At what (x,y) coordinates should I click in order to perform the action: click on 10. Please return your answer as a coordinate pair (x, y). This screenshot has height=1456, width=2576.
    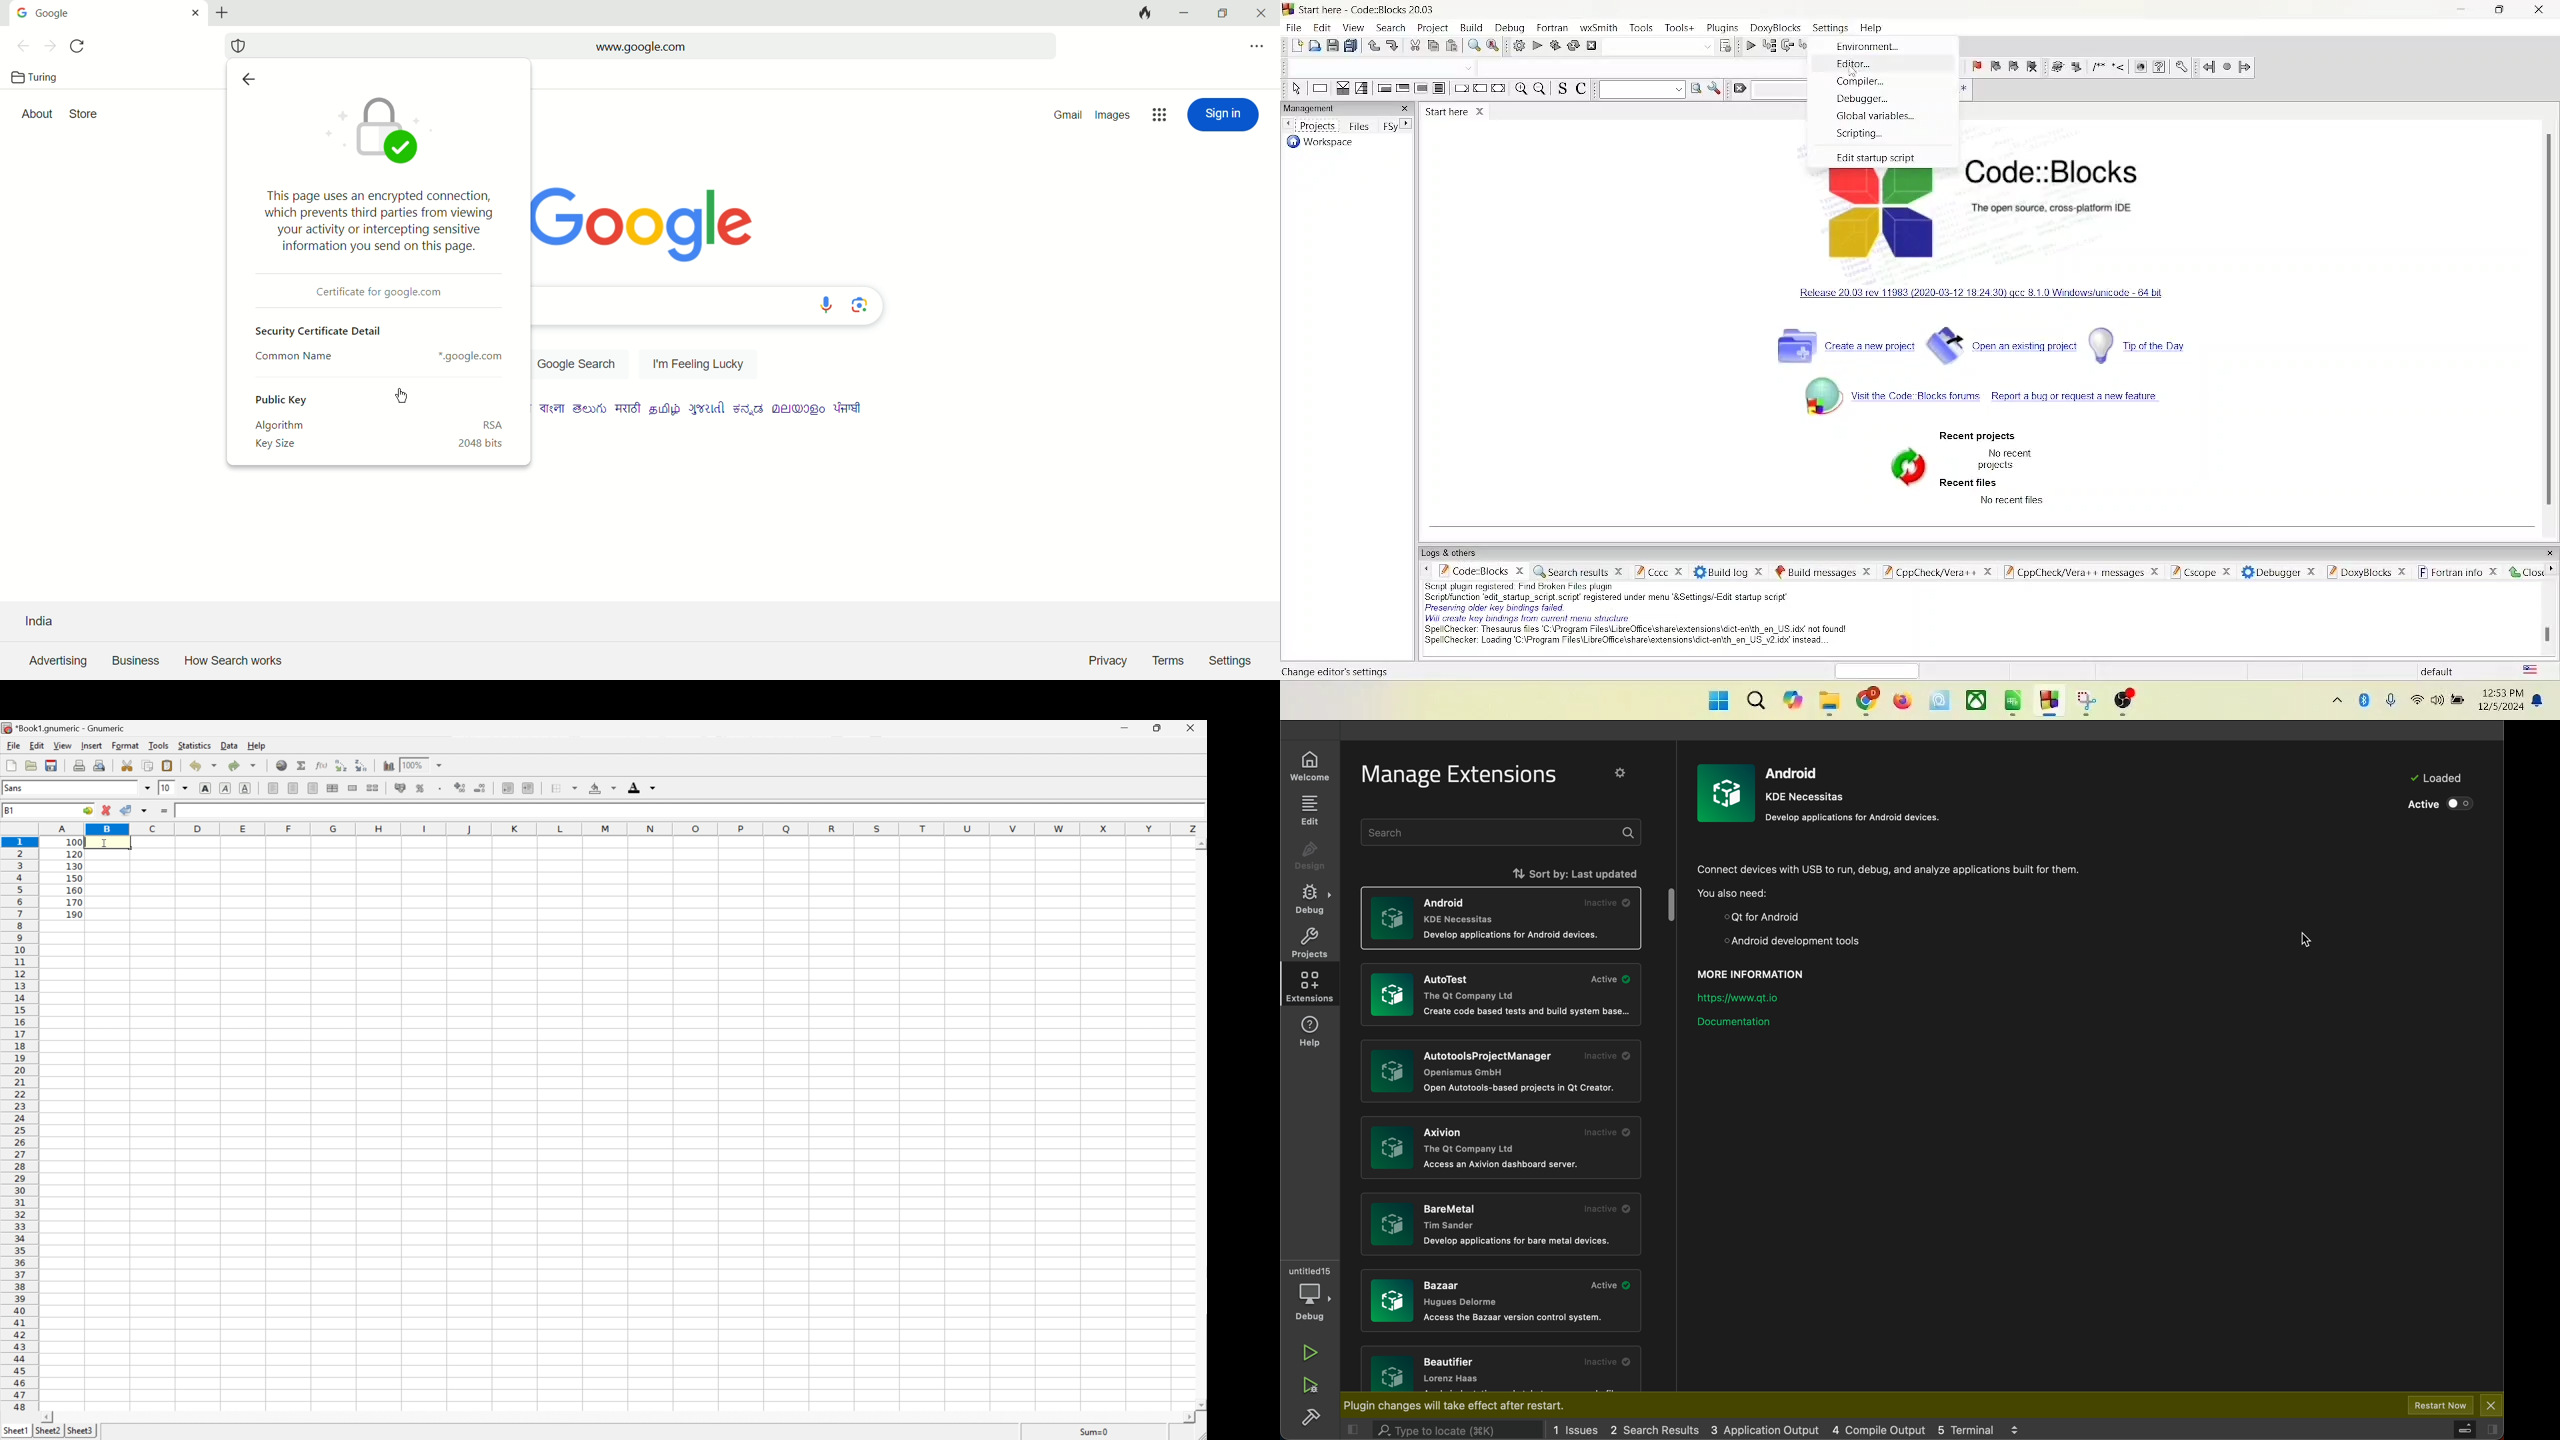
    Looking at the image, I should click on (167, 787).